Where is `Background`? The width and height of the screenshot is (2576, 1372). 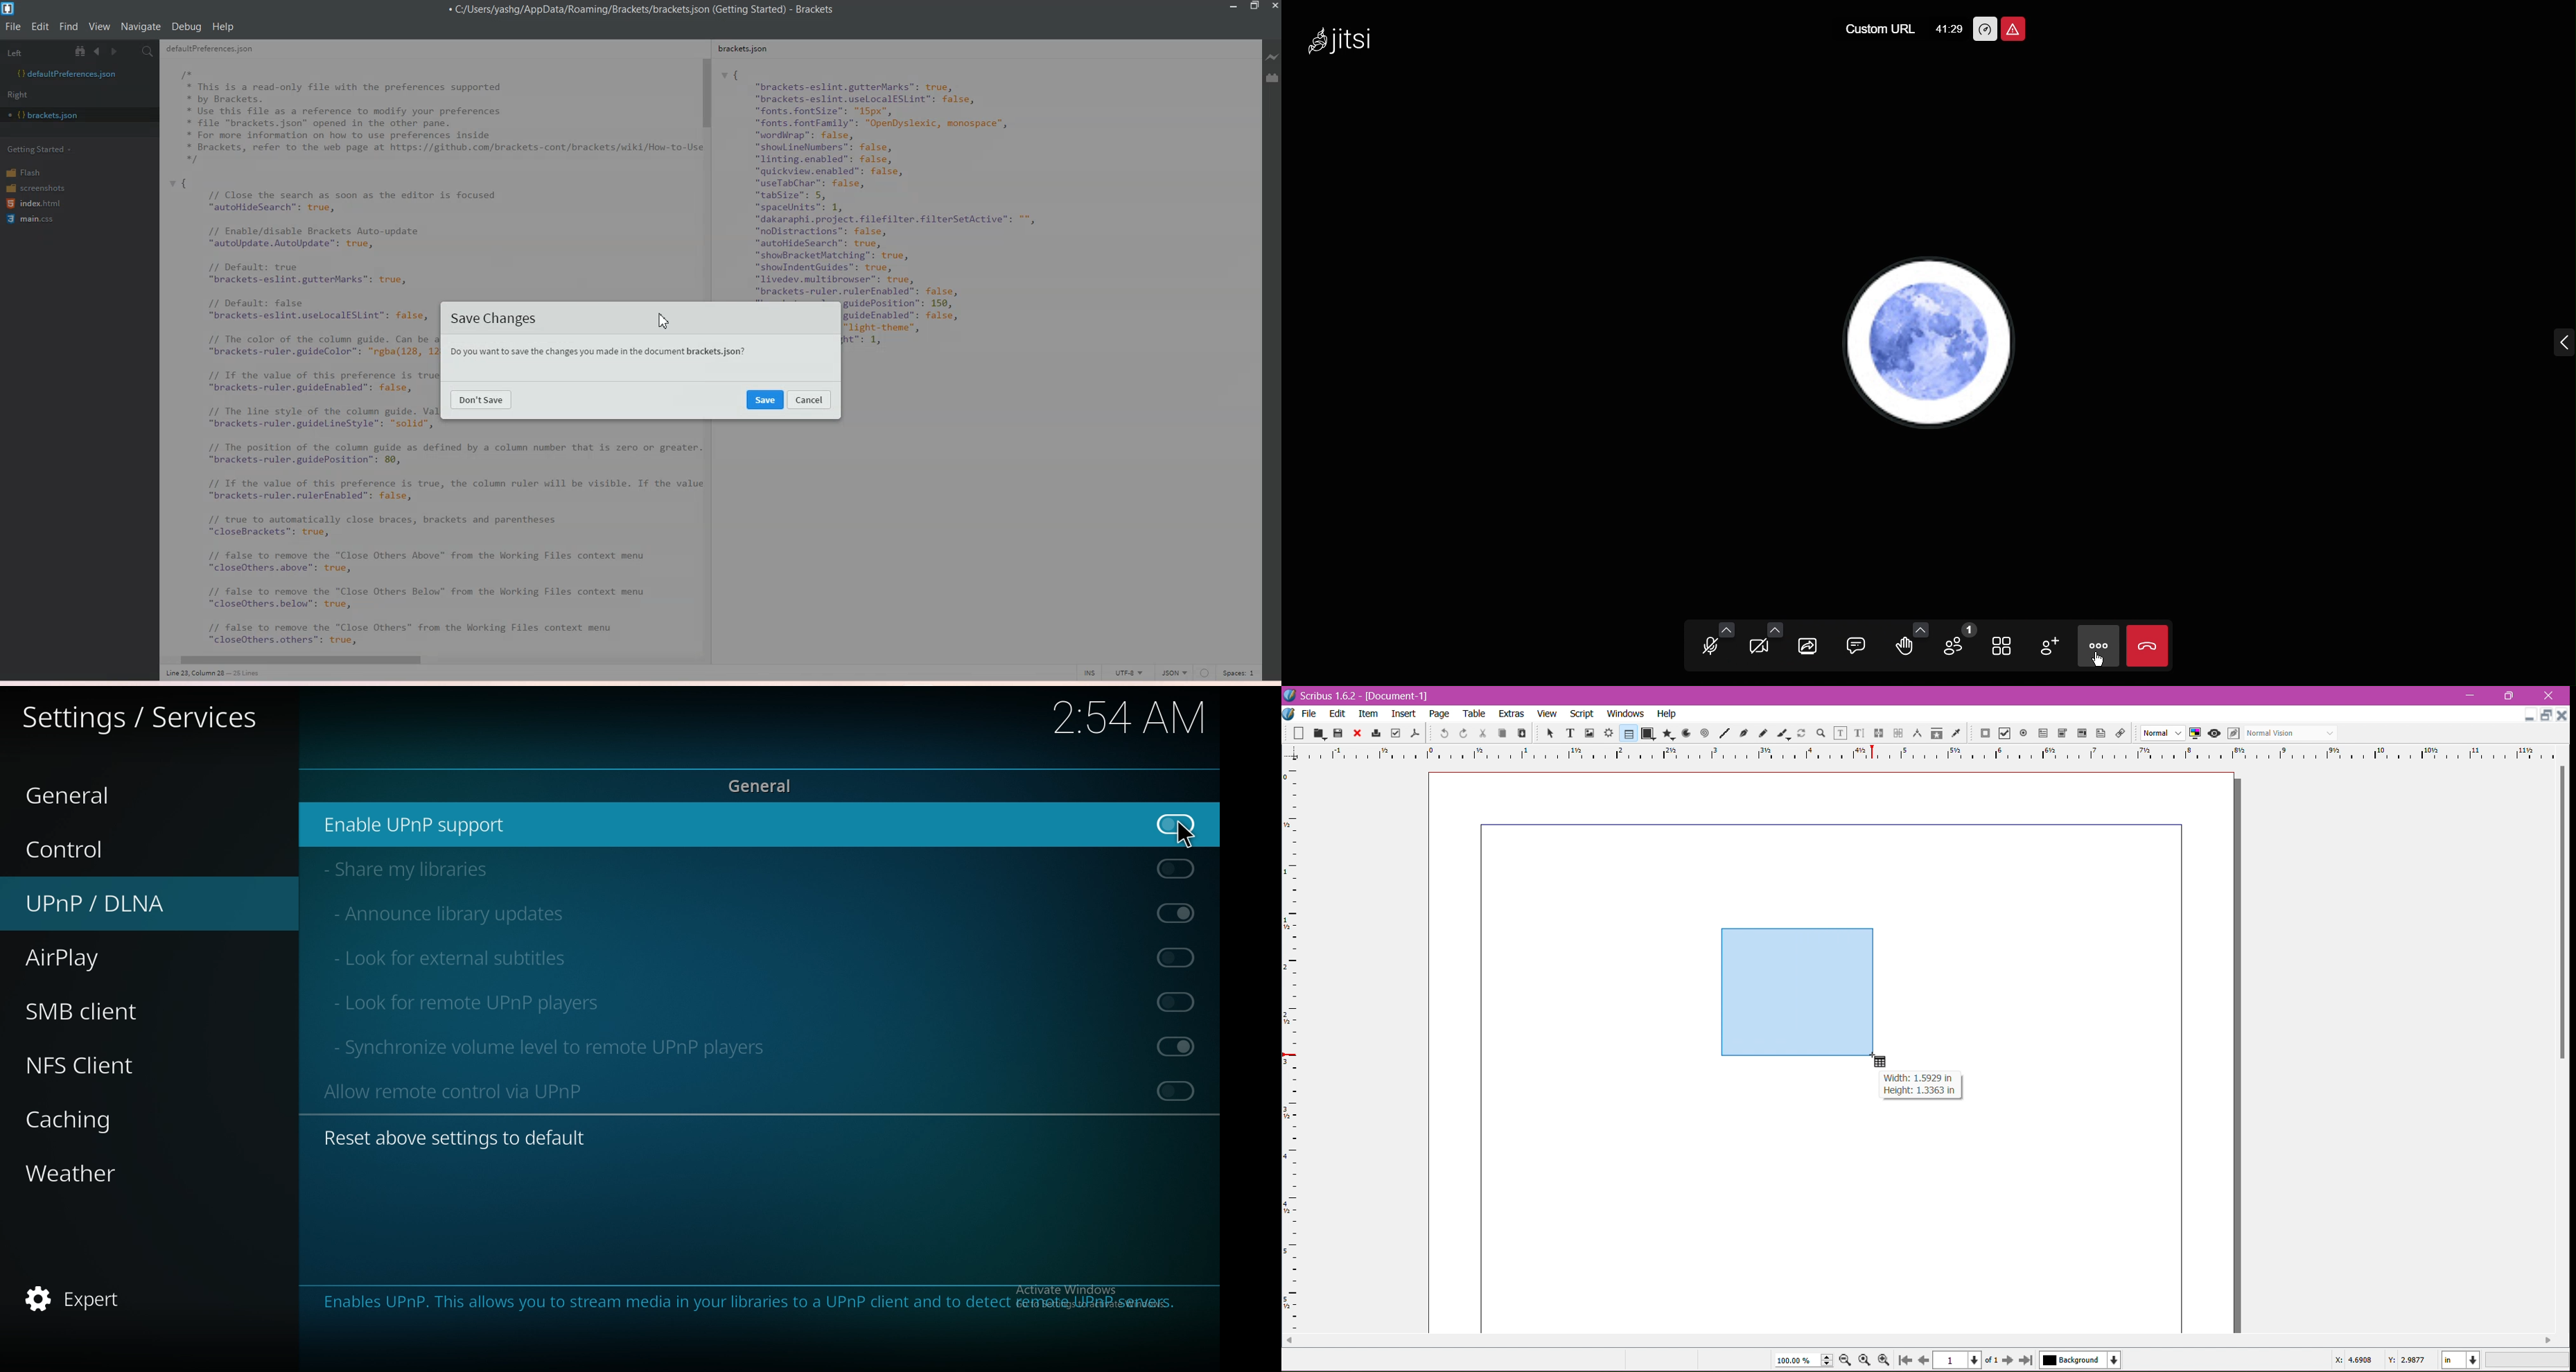 Background is located at coordinates (2084, 1360).